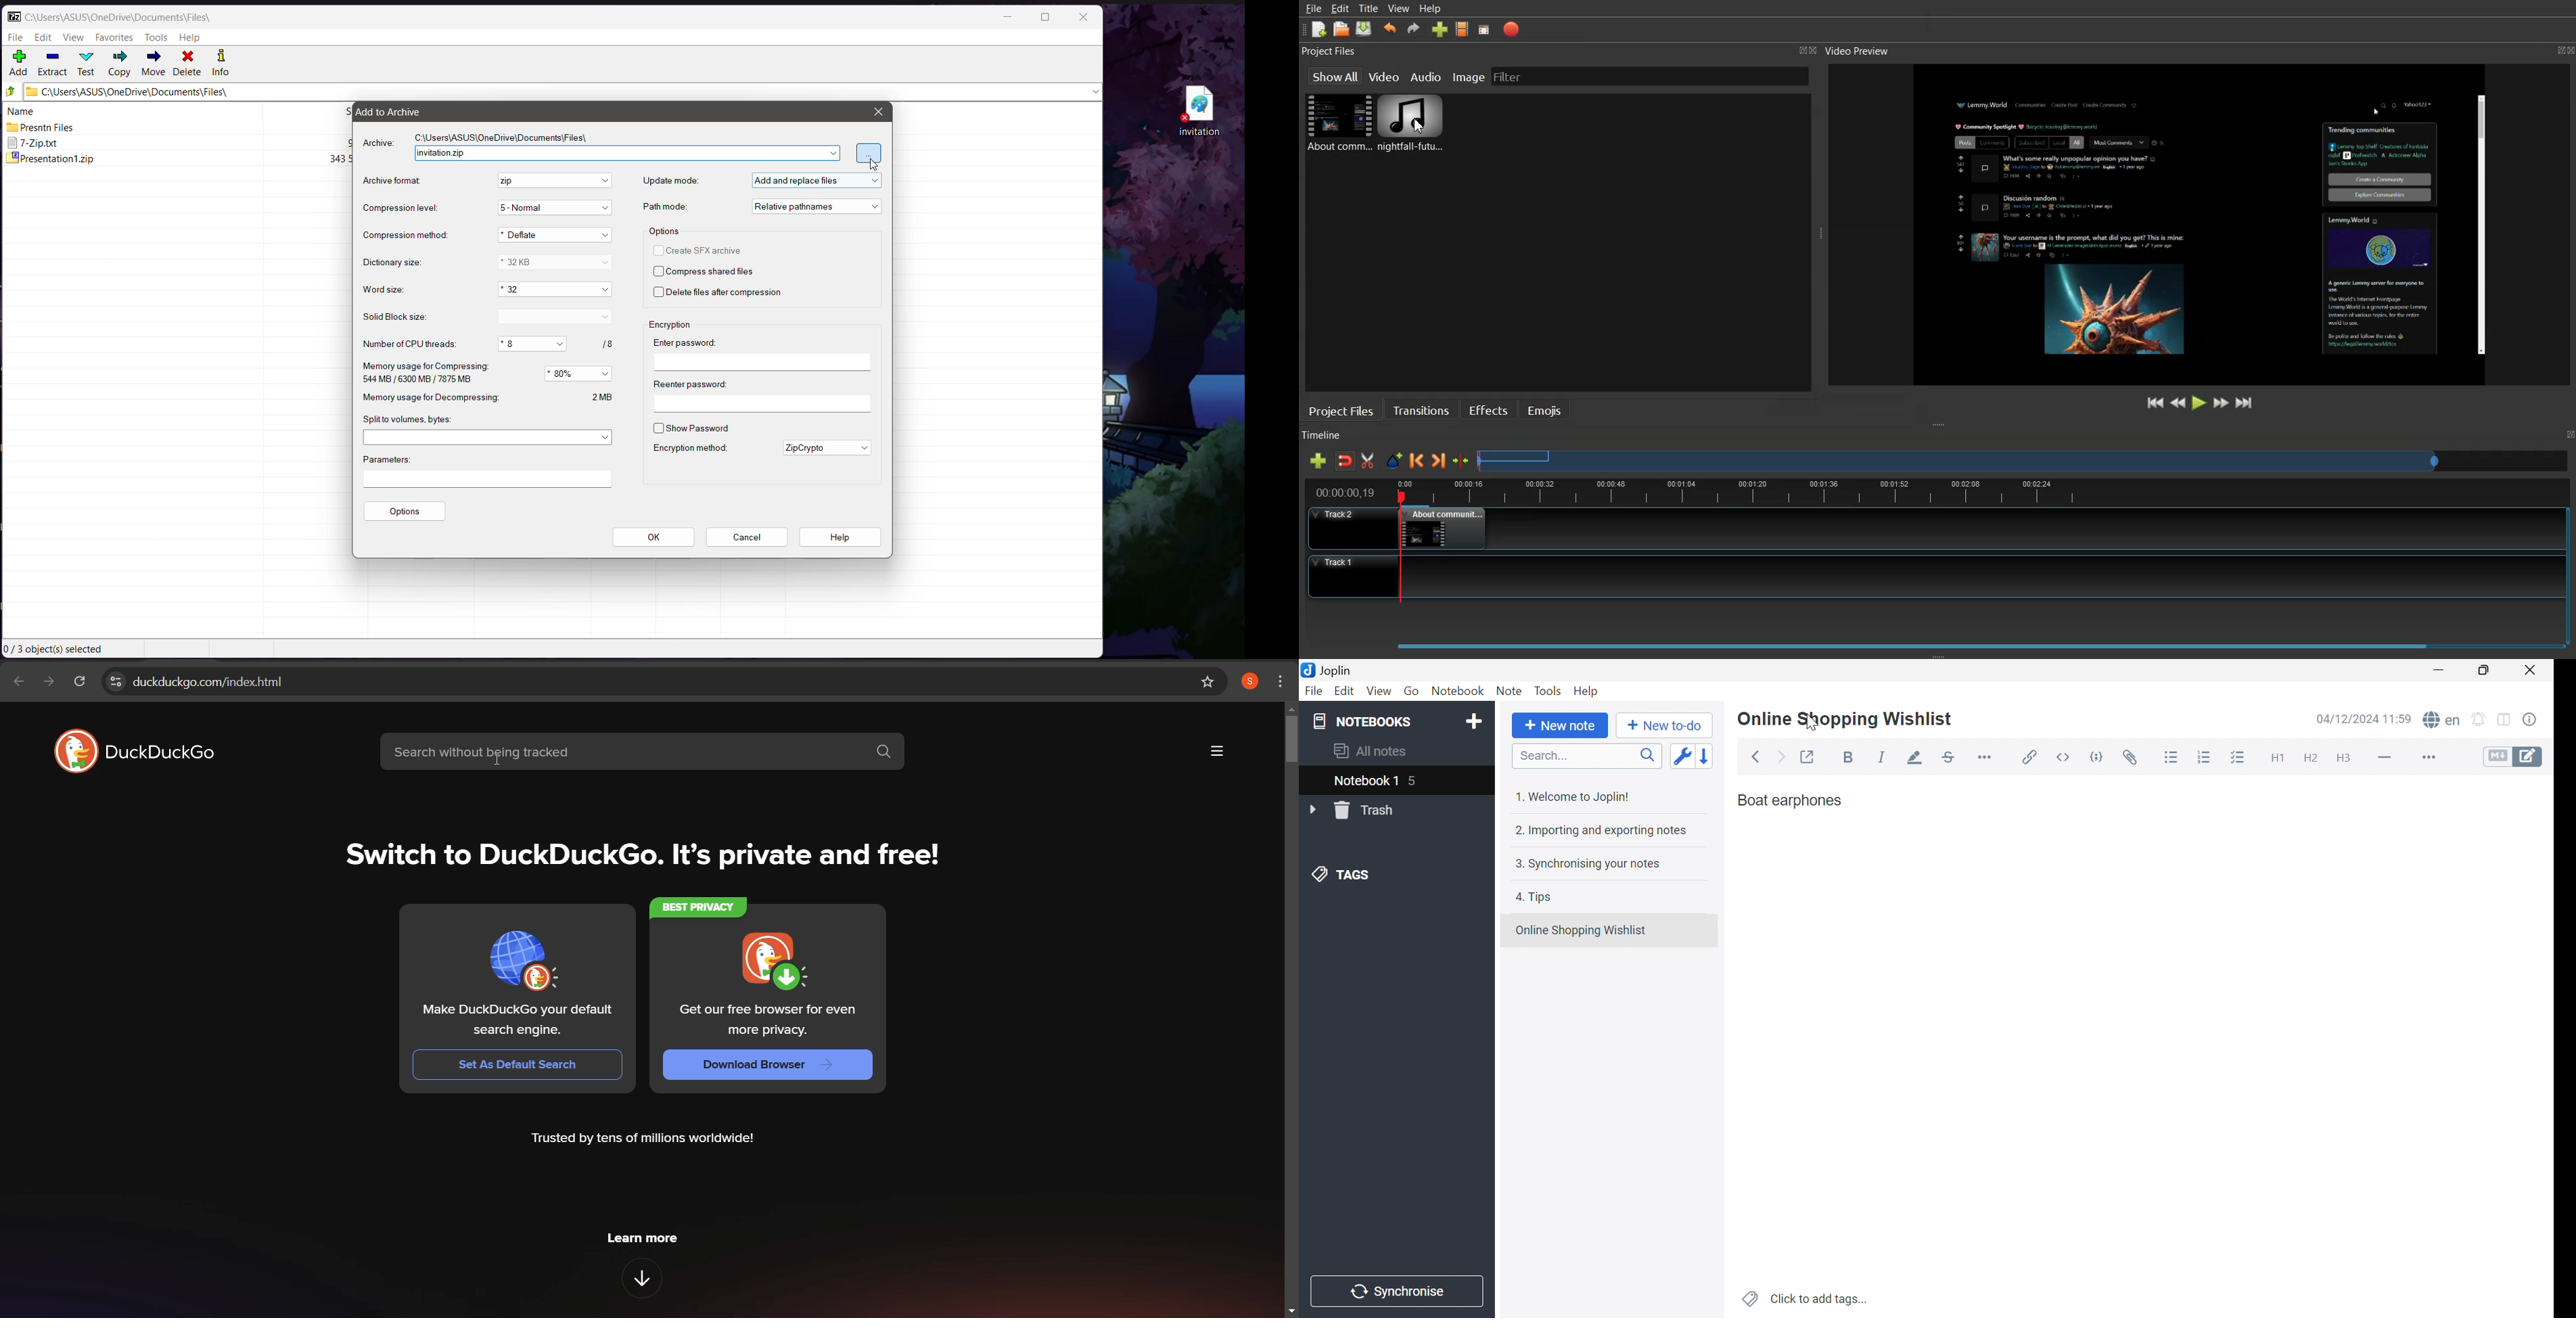 This screenshot has height=1344, width=2576. What do you see at coordinates (522, 1016) in the screenshot?
I see `Make DuckDuckGo your default search engine.` at bounding box center [522, 1016].